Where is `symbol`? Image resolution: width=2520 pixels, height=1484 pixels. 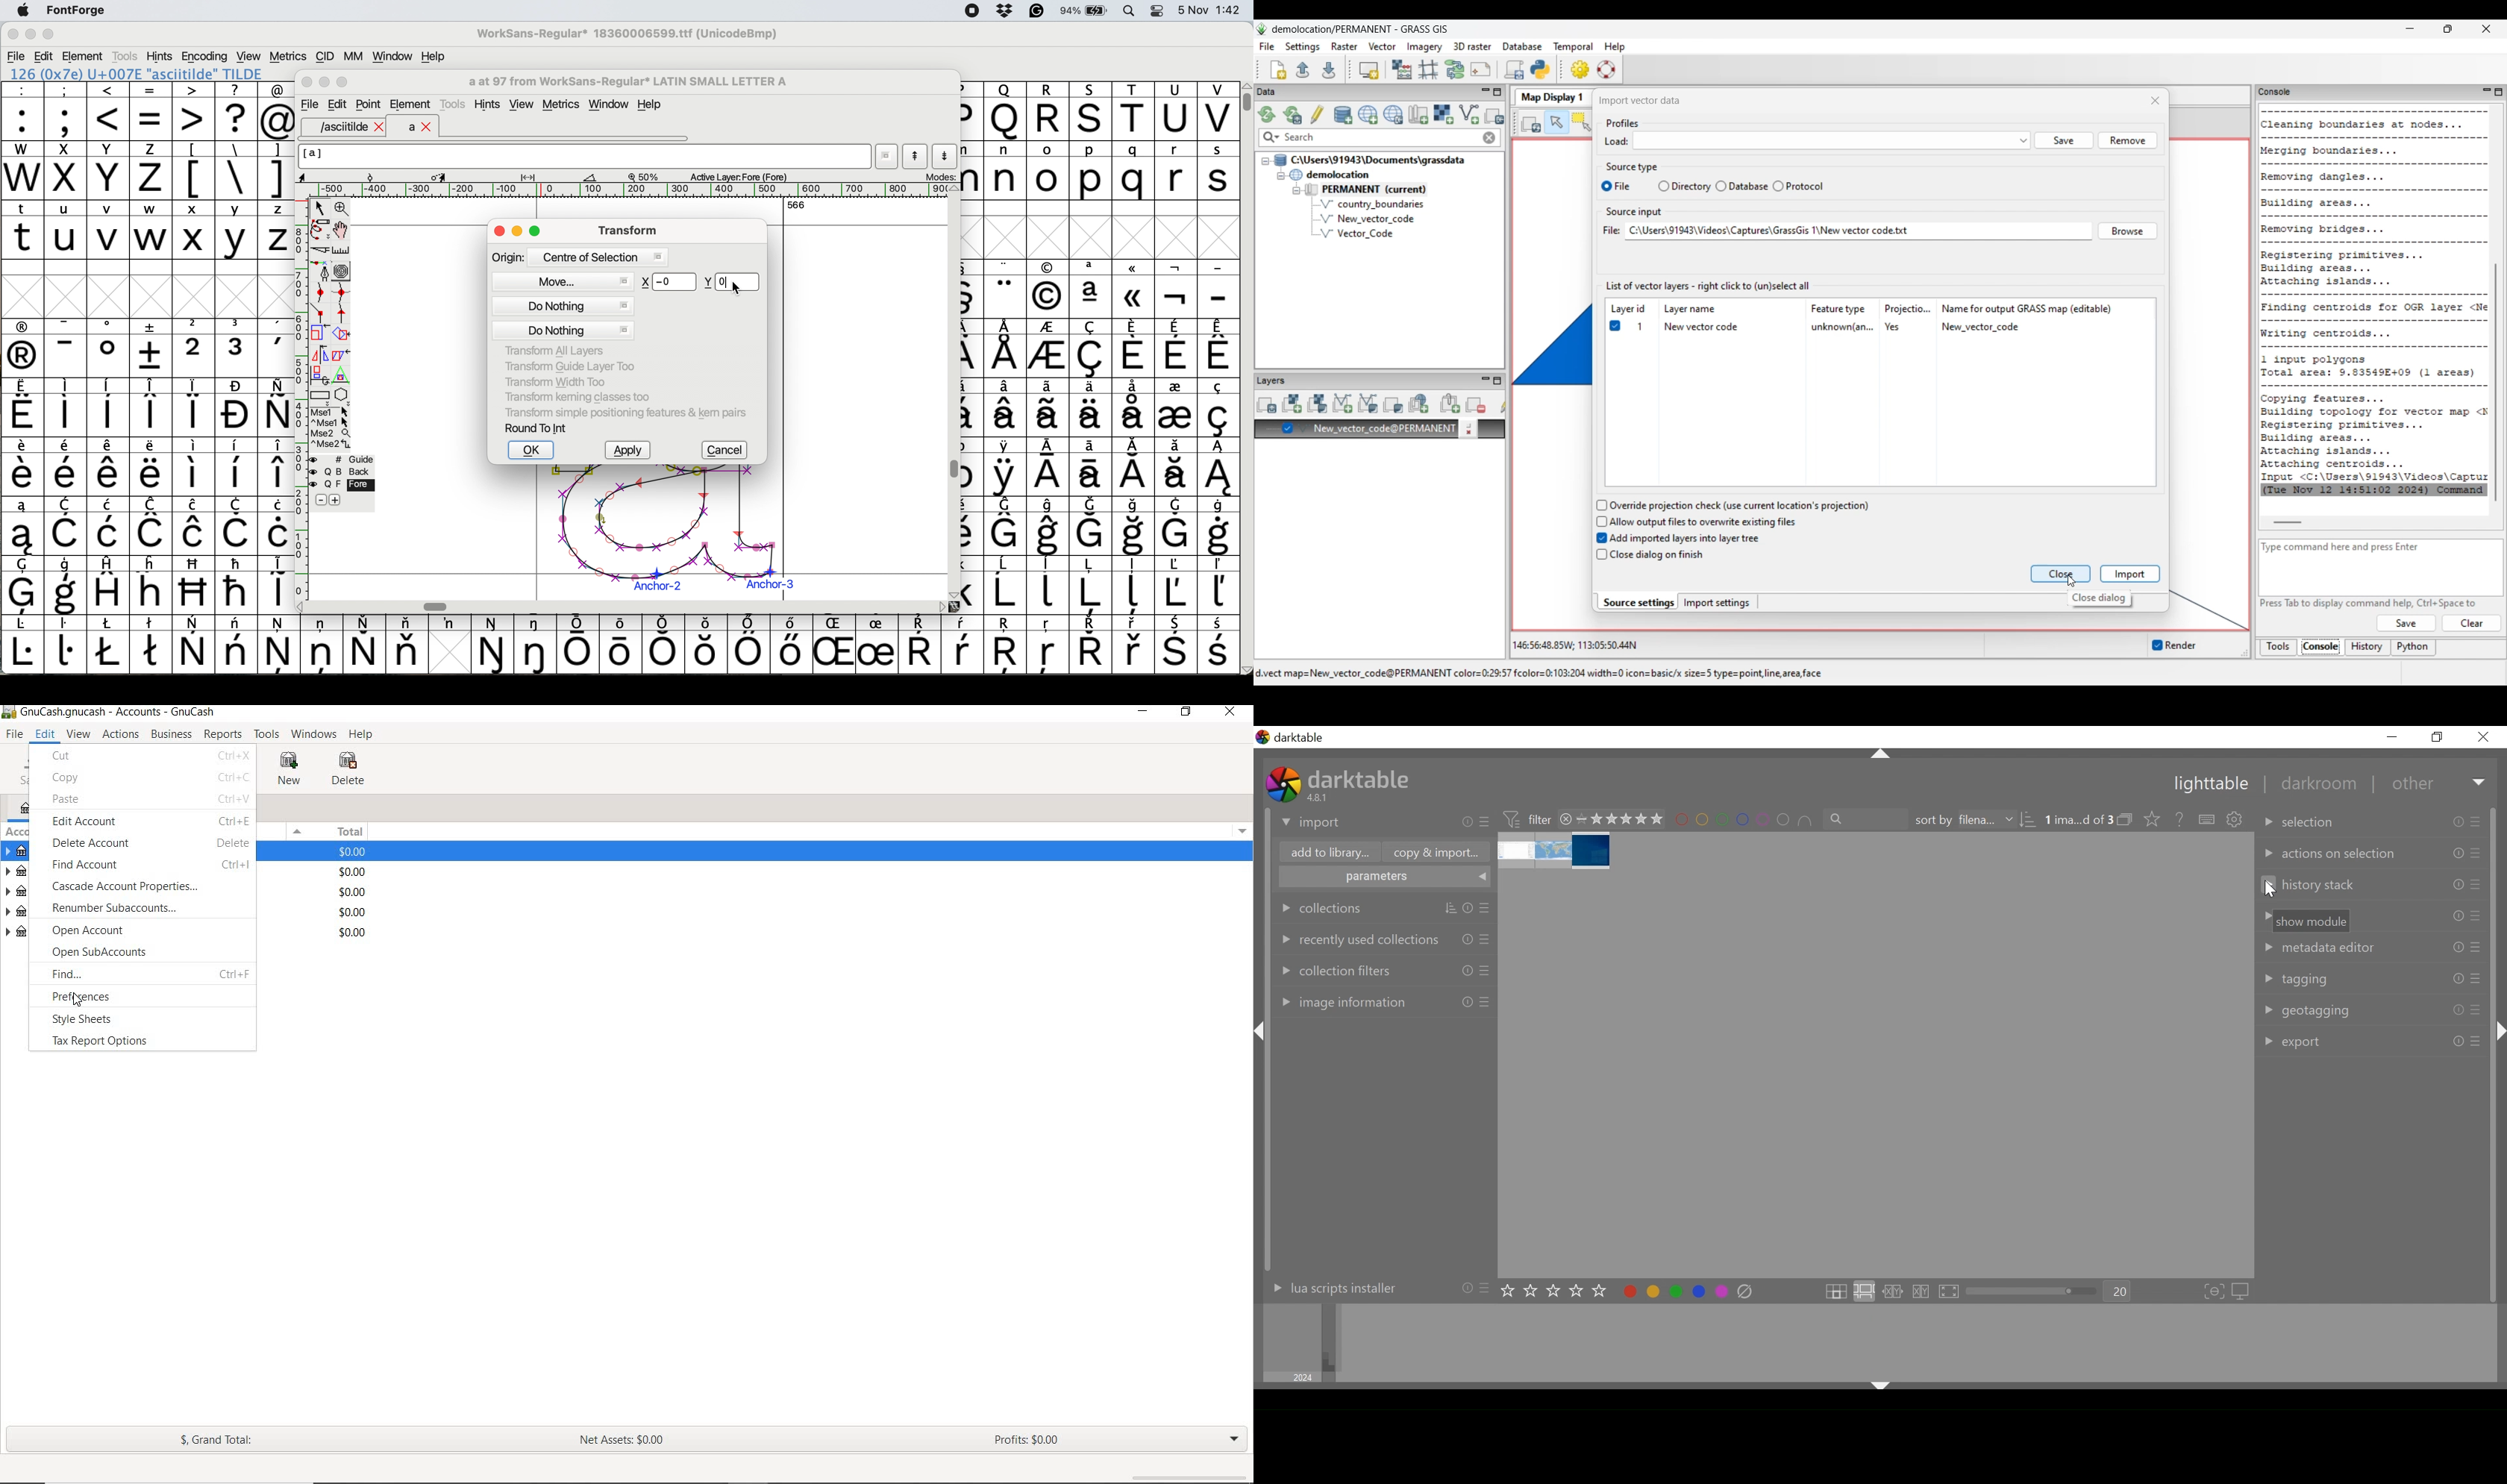
symbol is located at coordinates (449, 623).